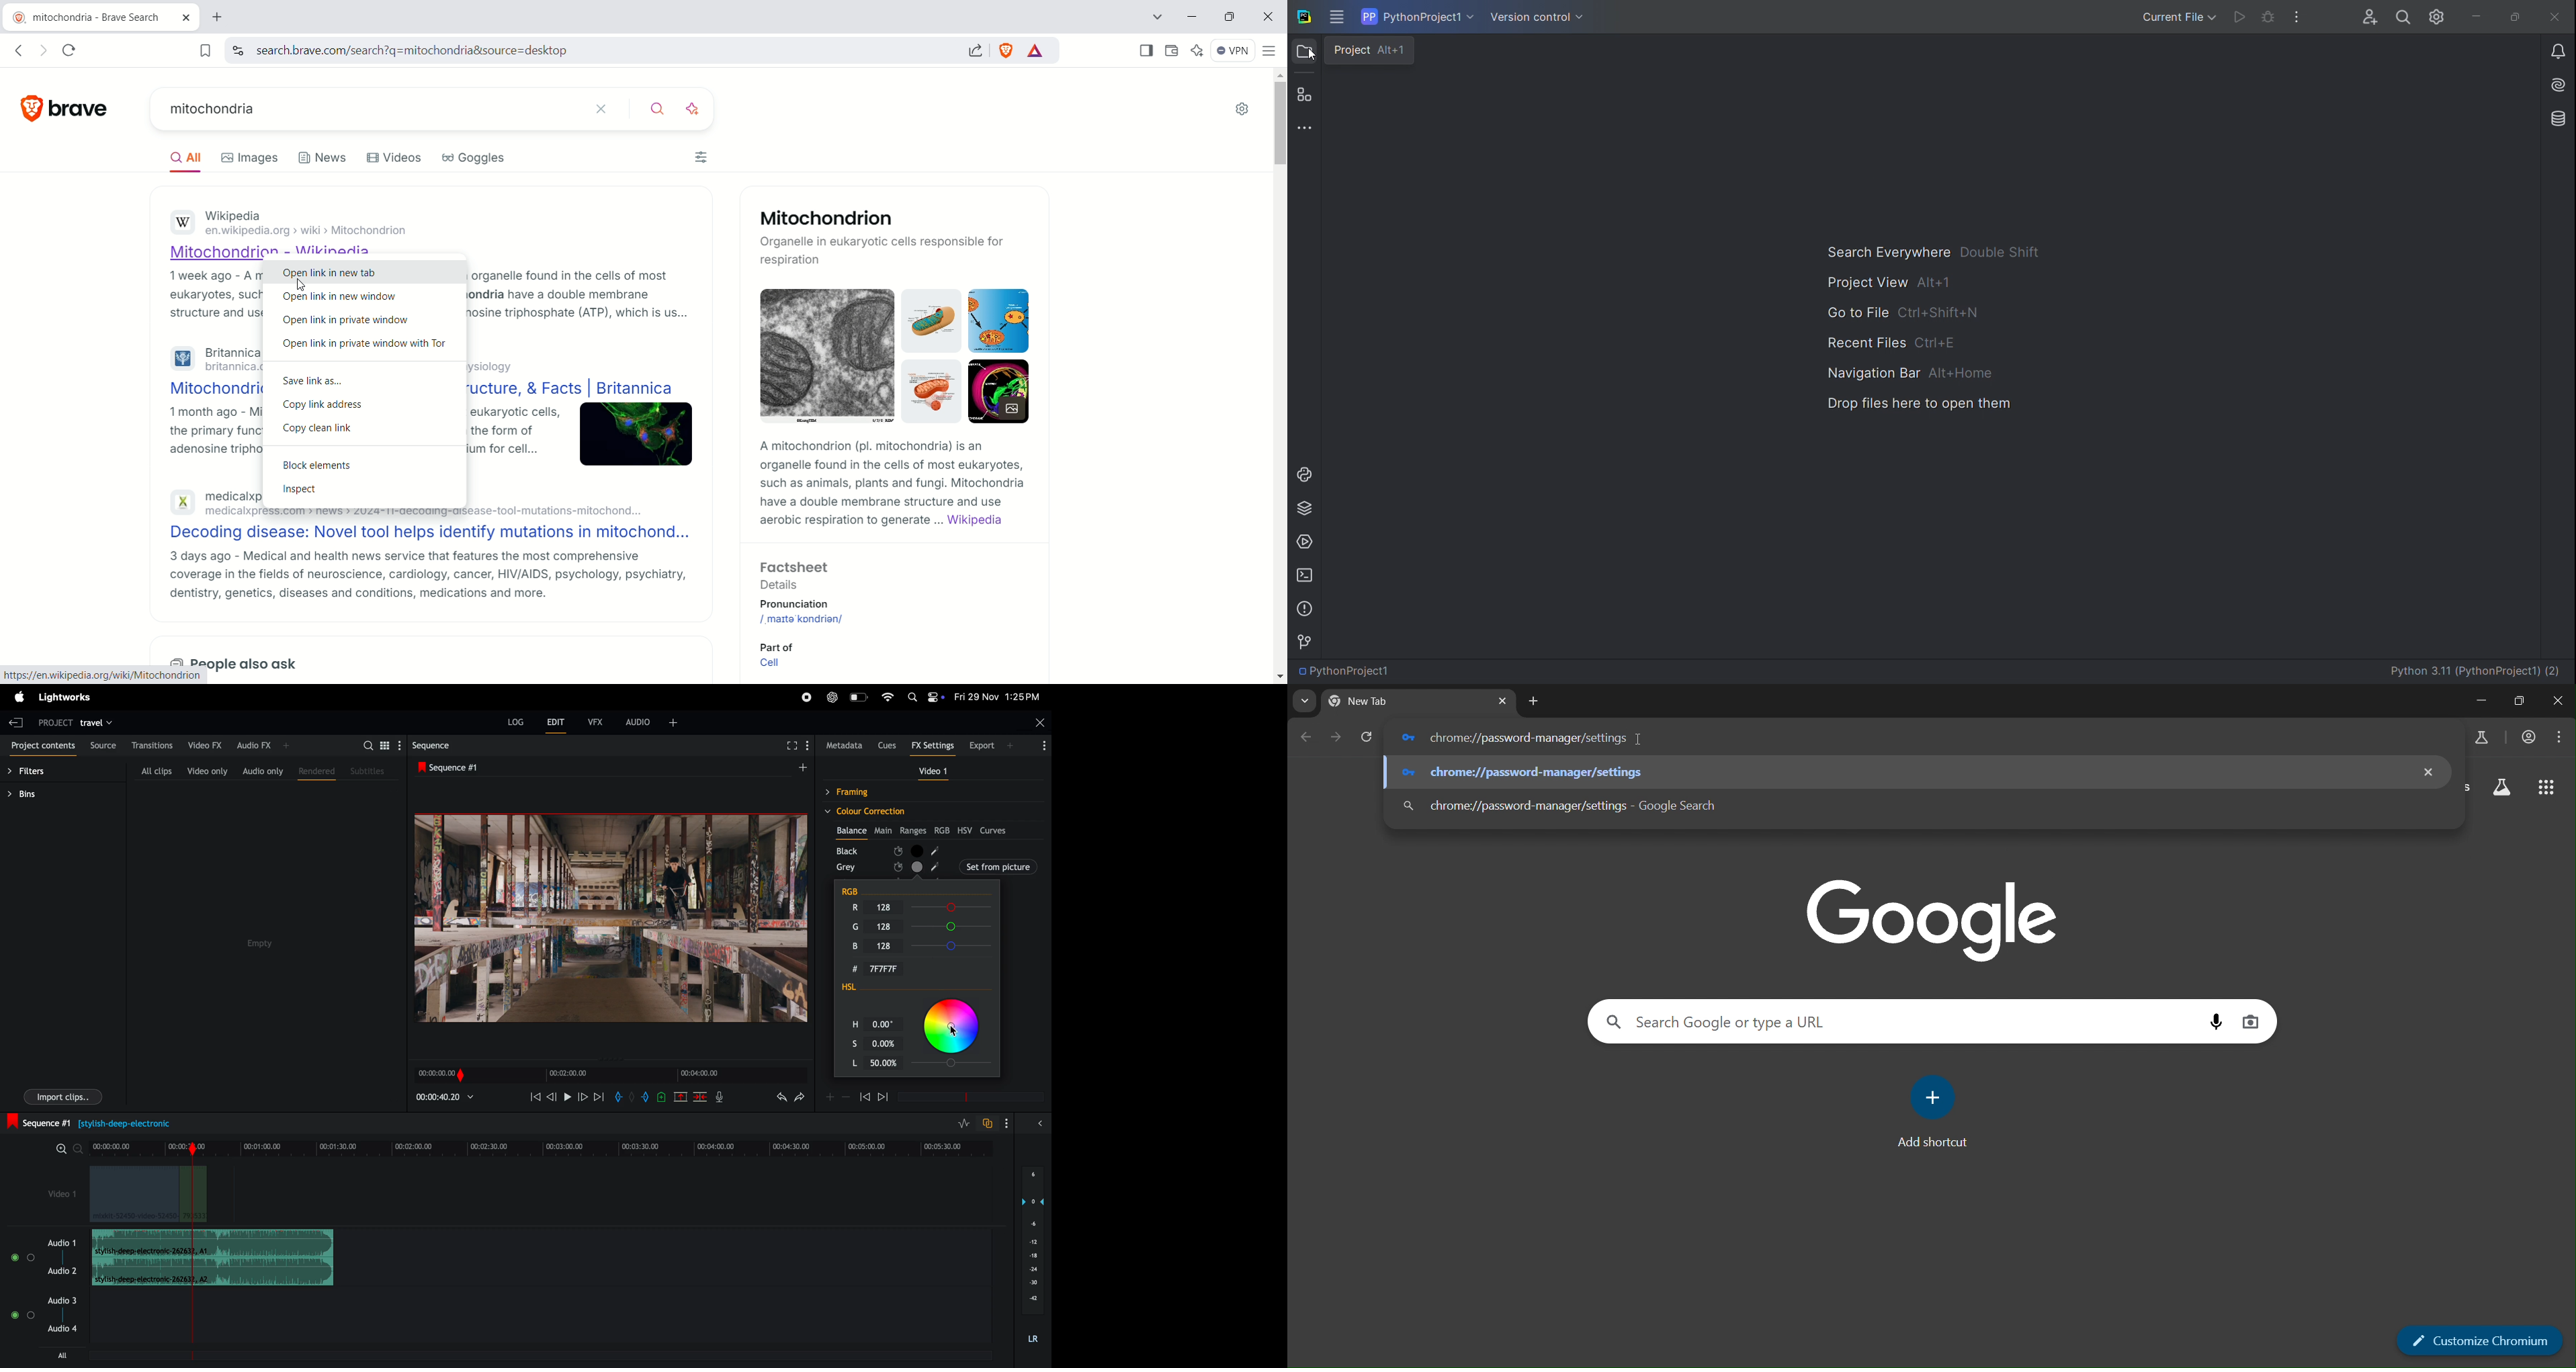  Describe the element at coordinates (965, 1123) in the screenshot. I see `toggle audio level editing` at that location.